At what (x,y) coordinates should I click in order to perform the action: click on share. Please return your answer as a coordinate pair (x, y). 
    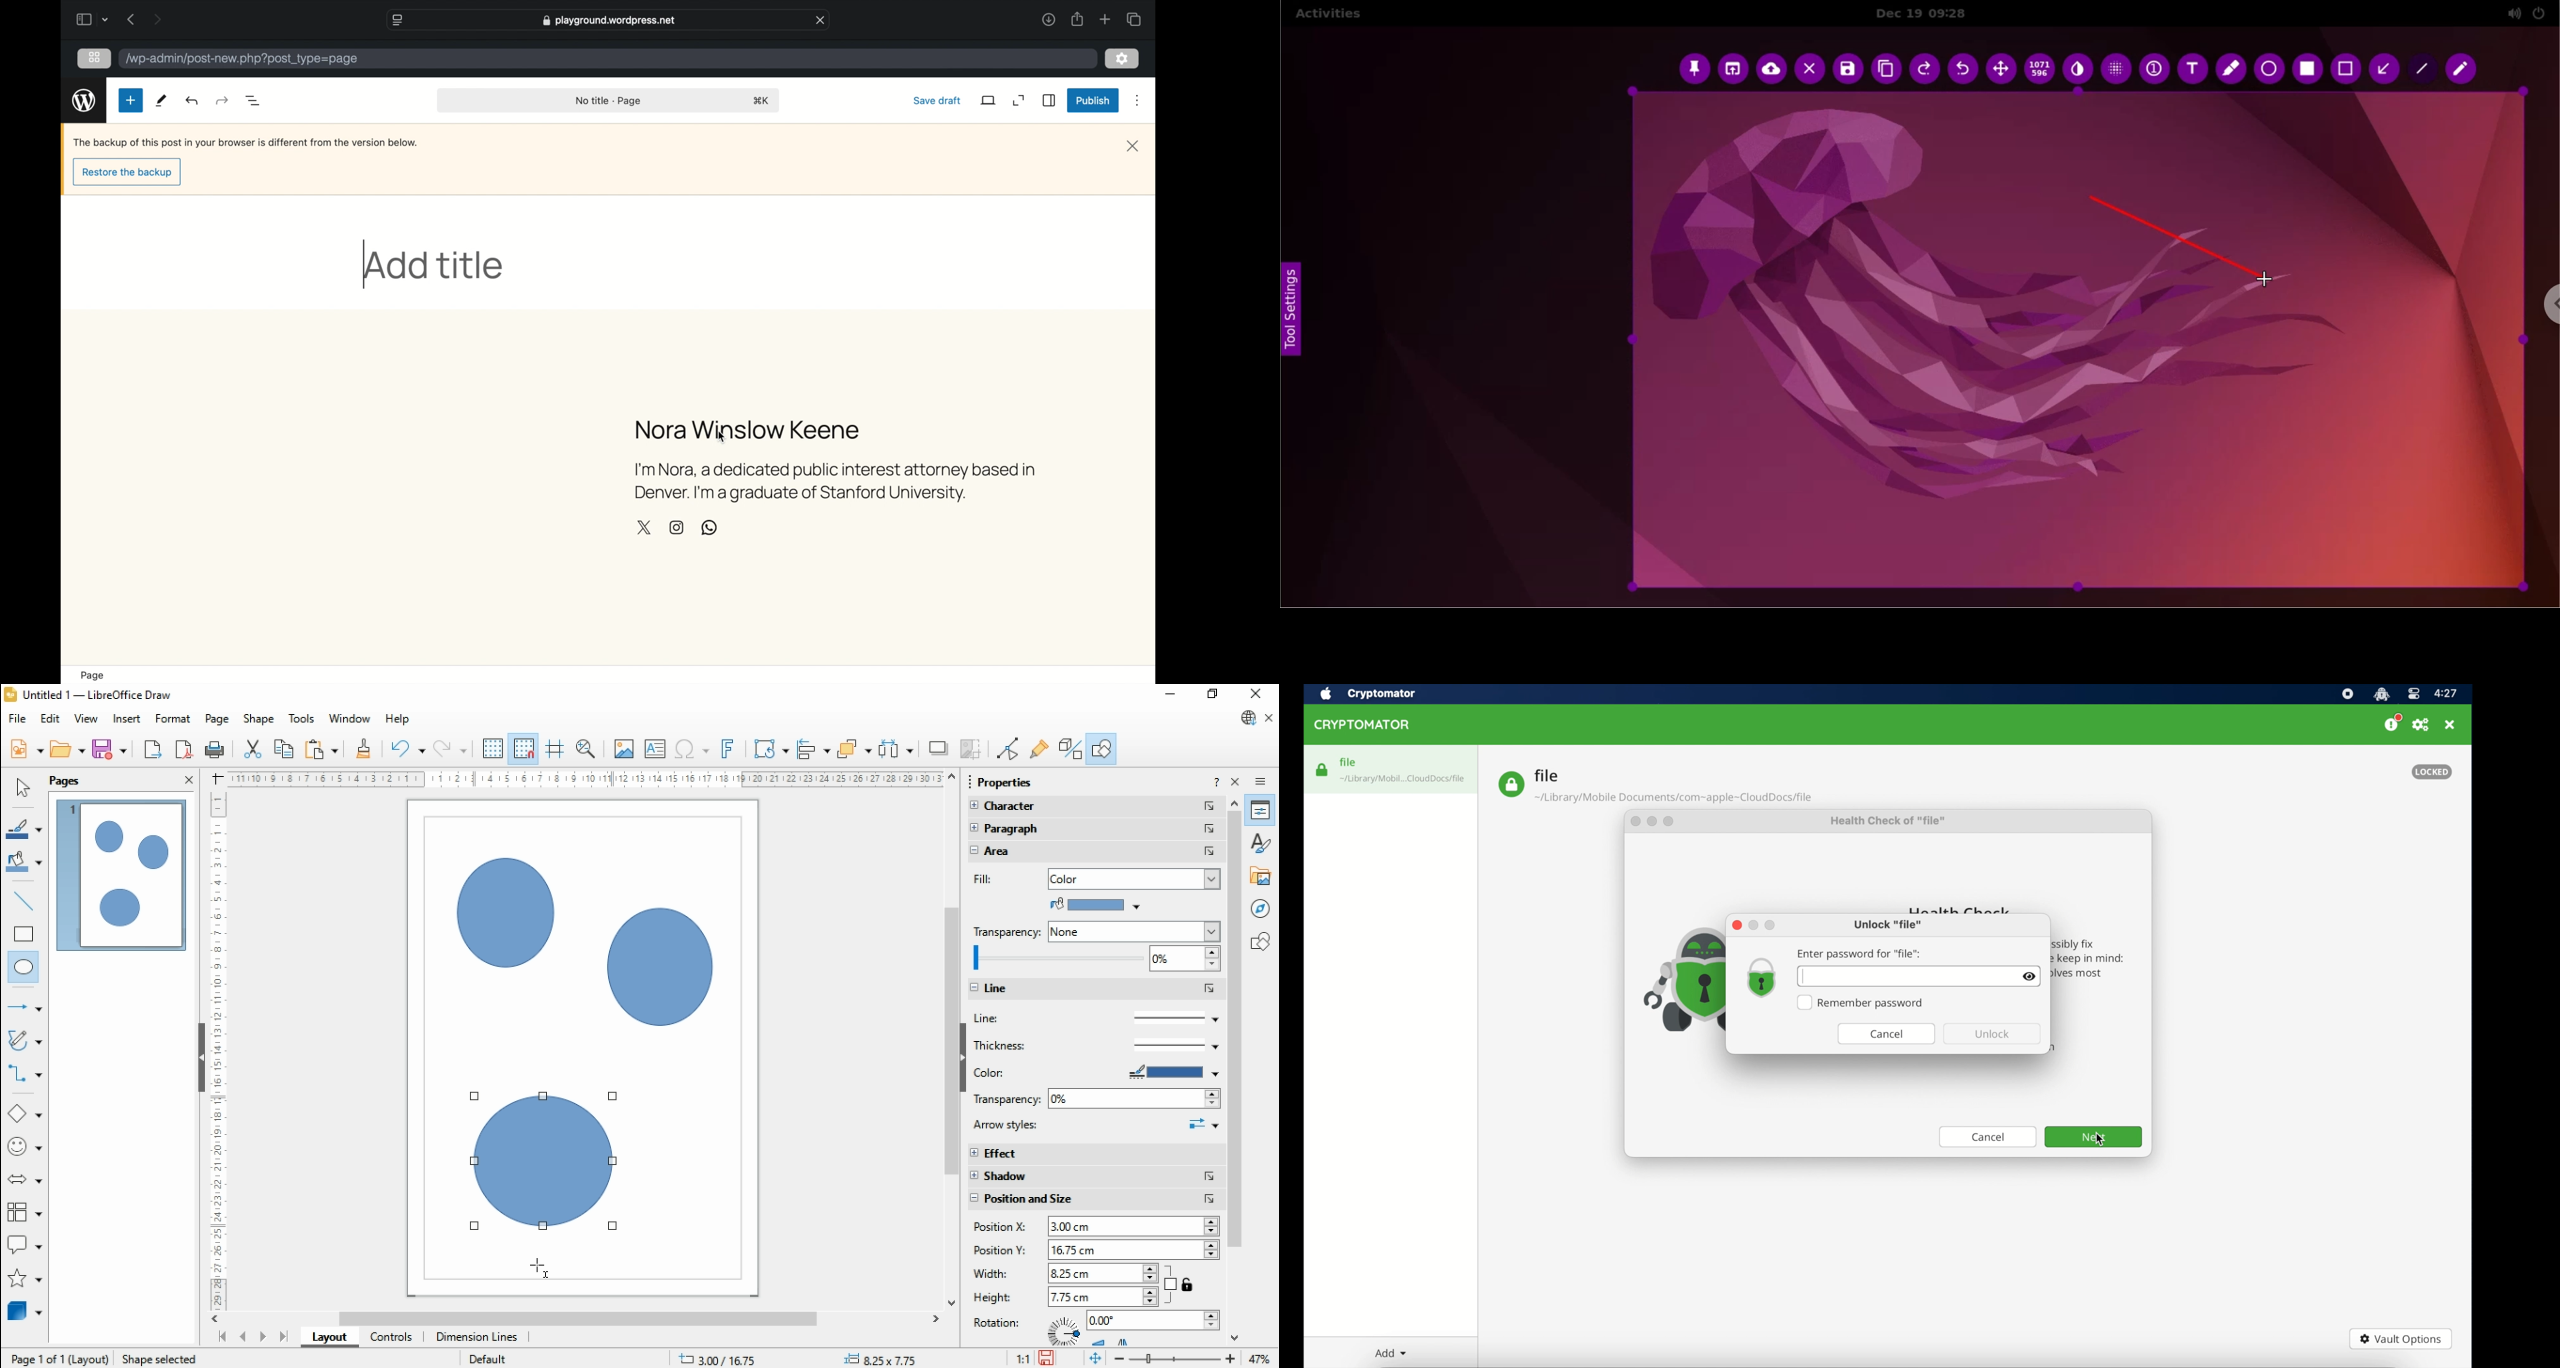
    Looking at the image, I should click on (1077, 19).